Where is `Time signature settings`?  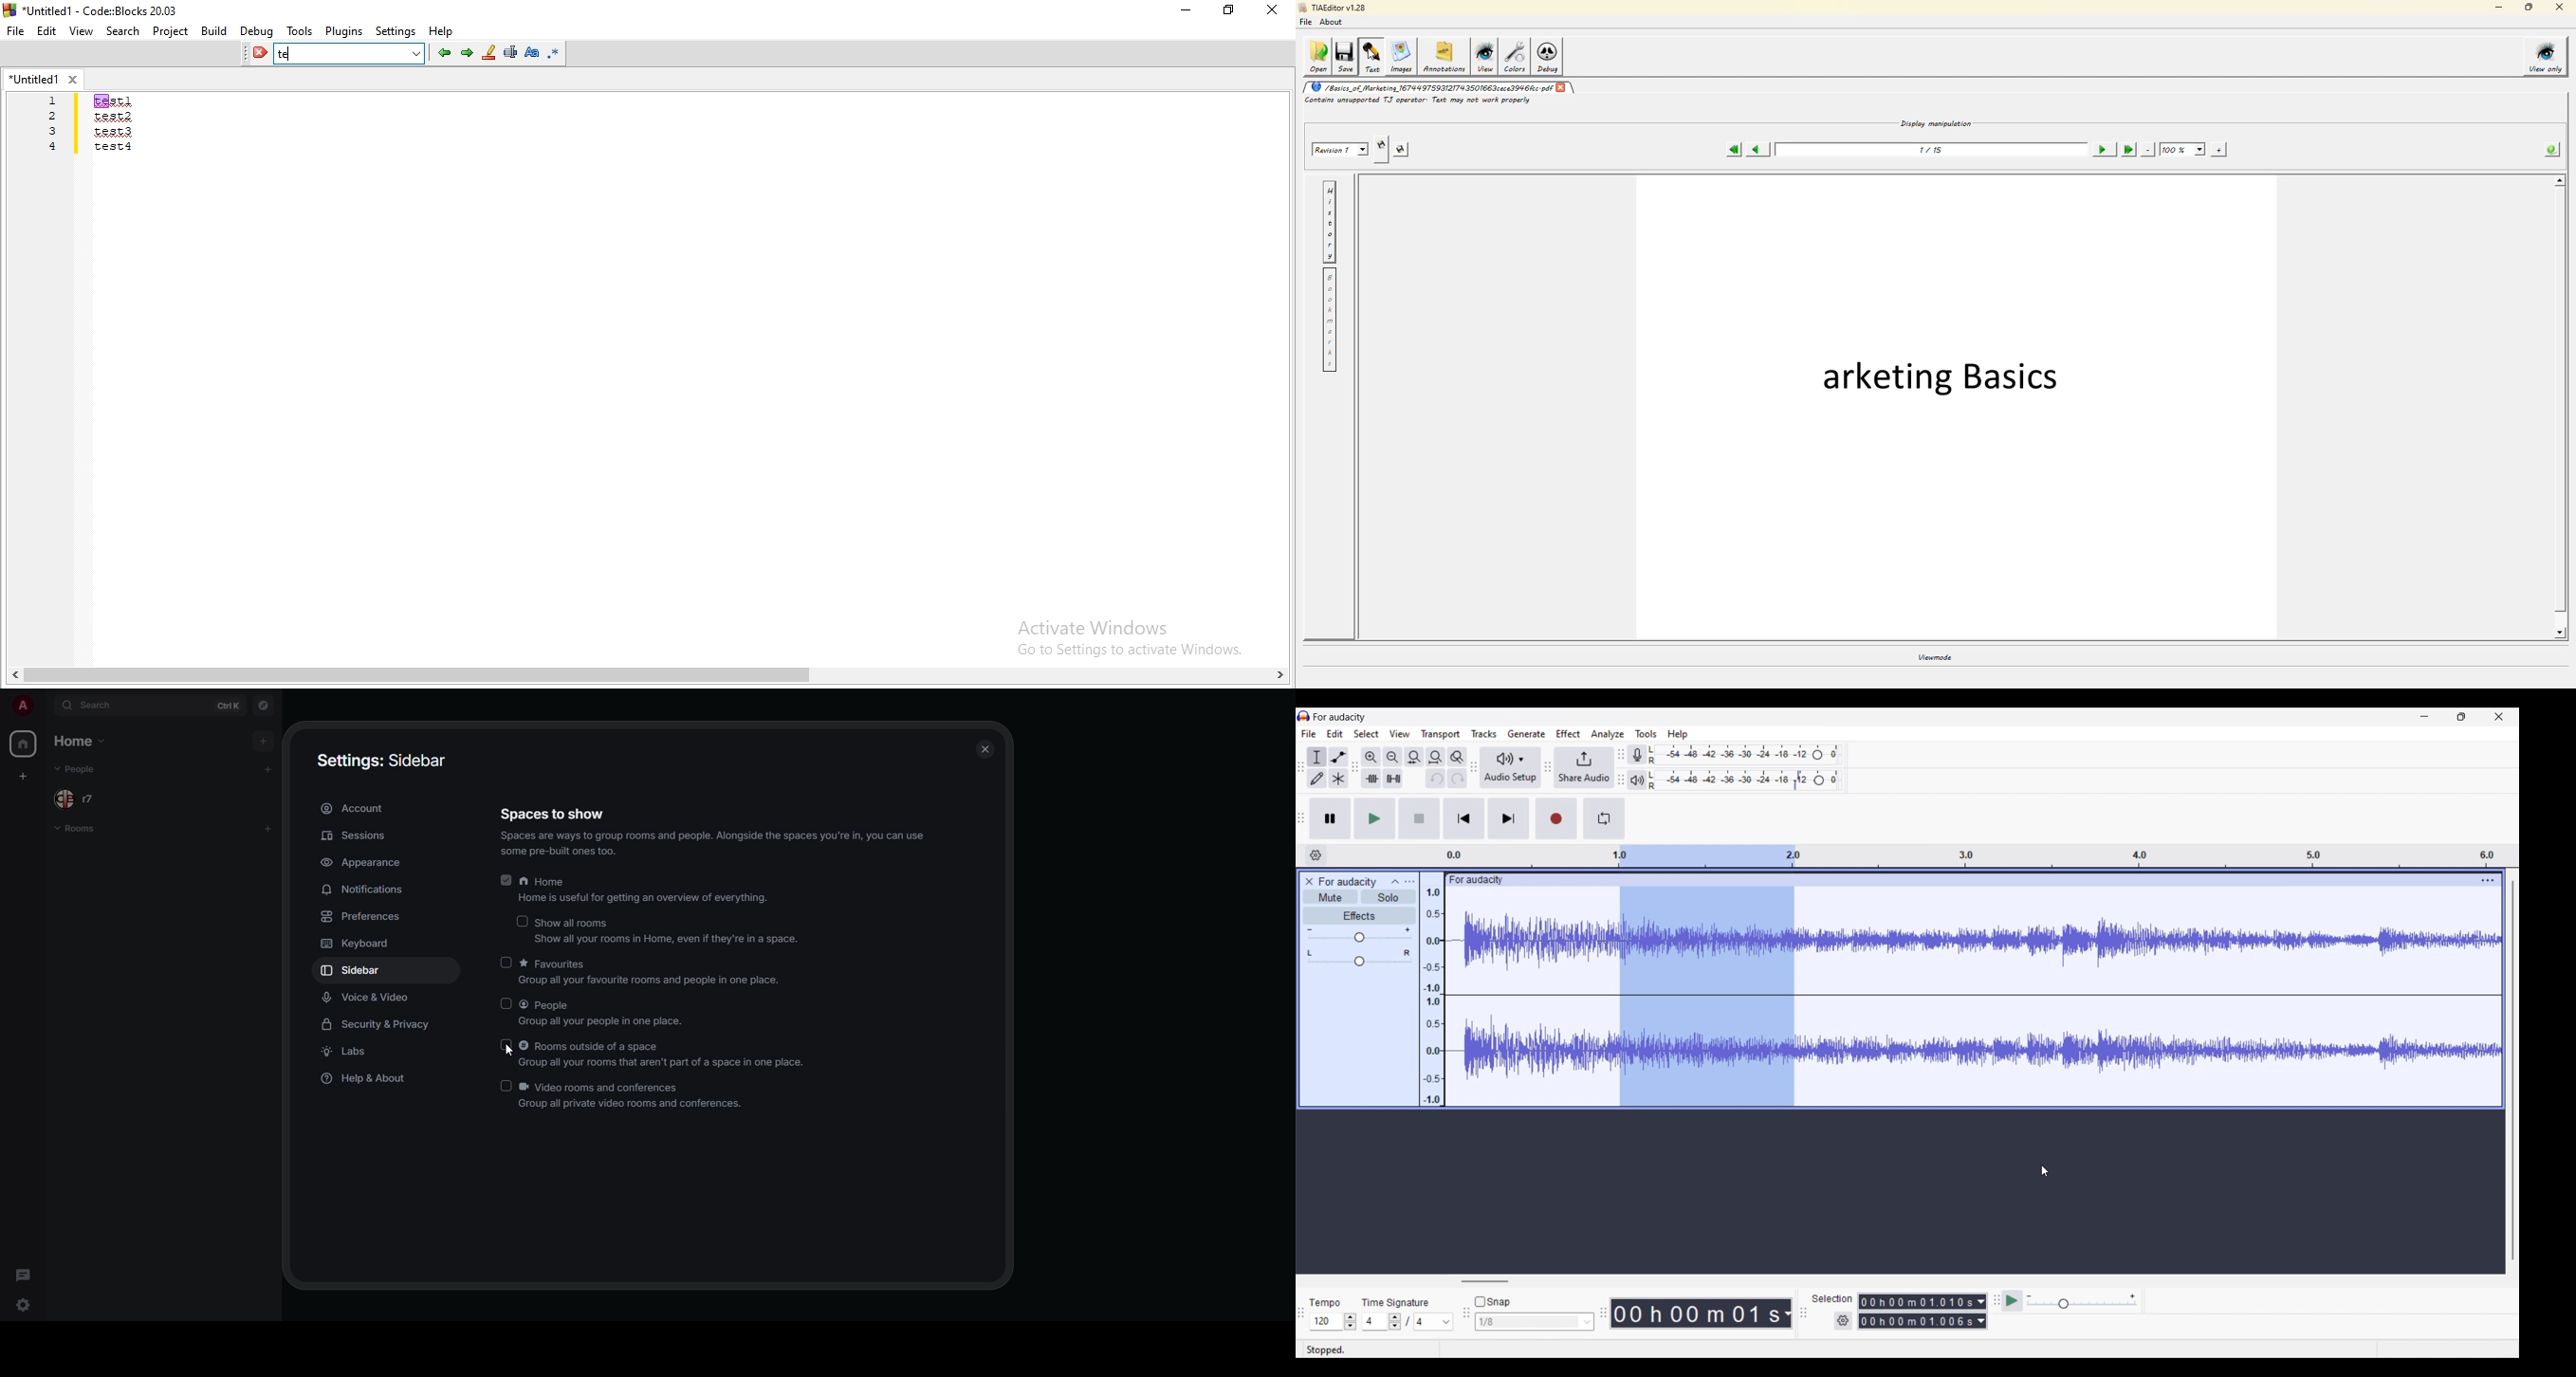
Time signature settings is located at coordinates (1408, 1322).